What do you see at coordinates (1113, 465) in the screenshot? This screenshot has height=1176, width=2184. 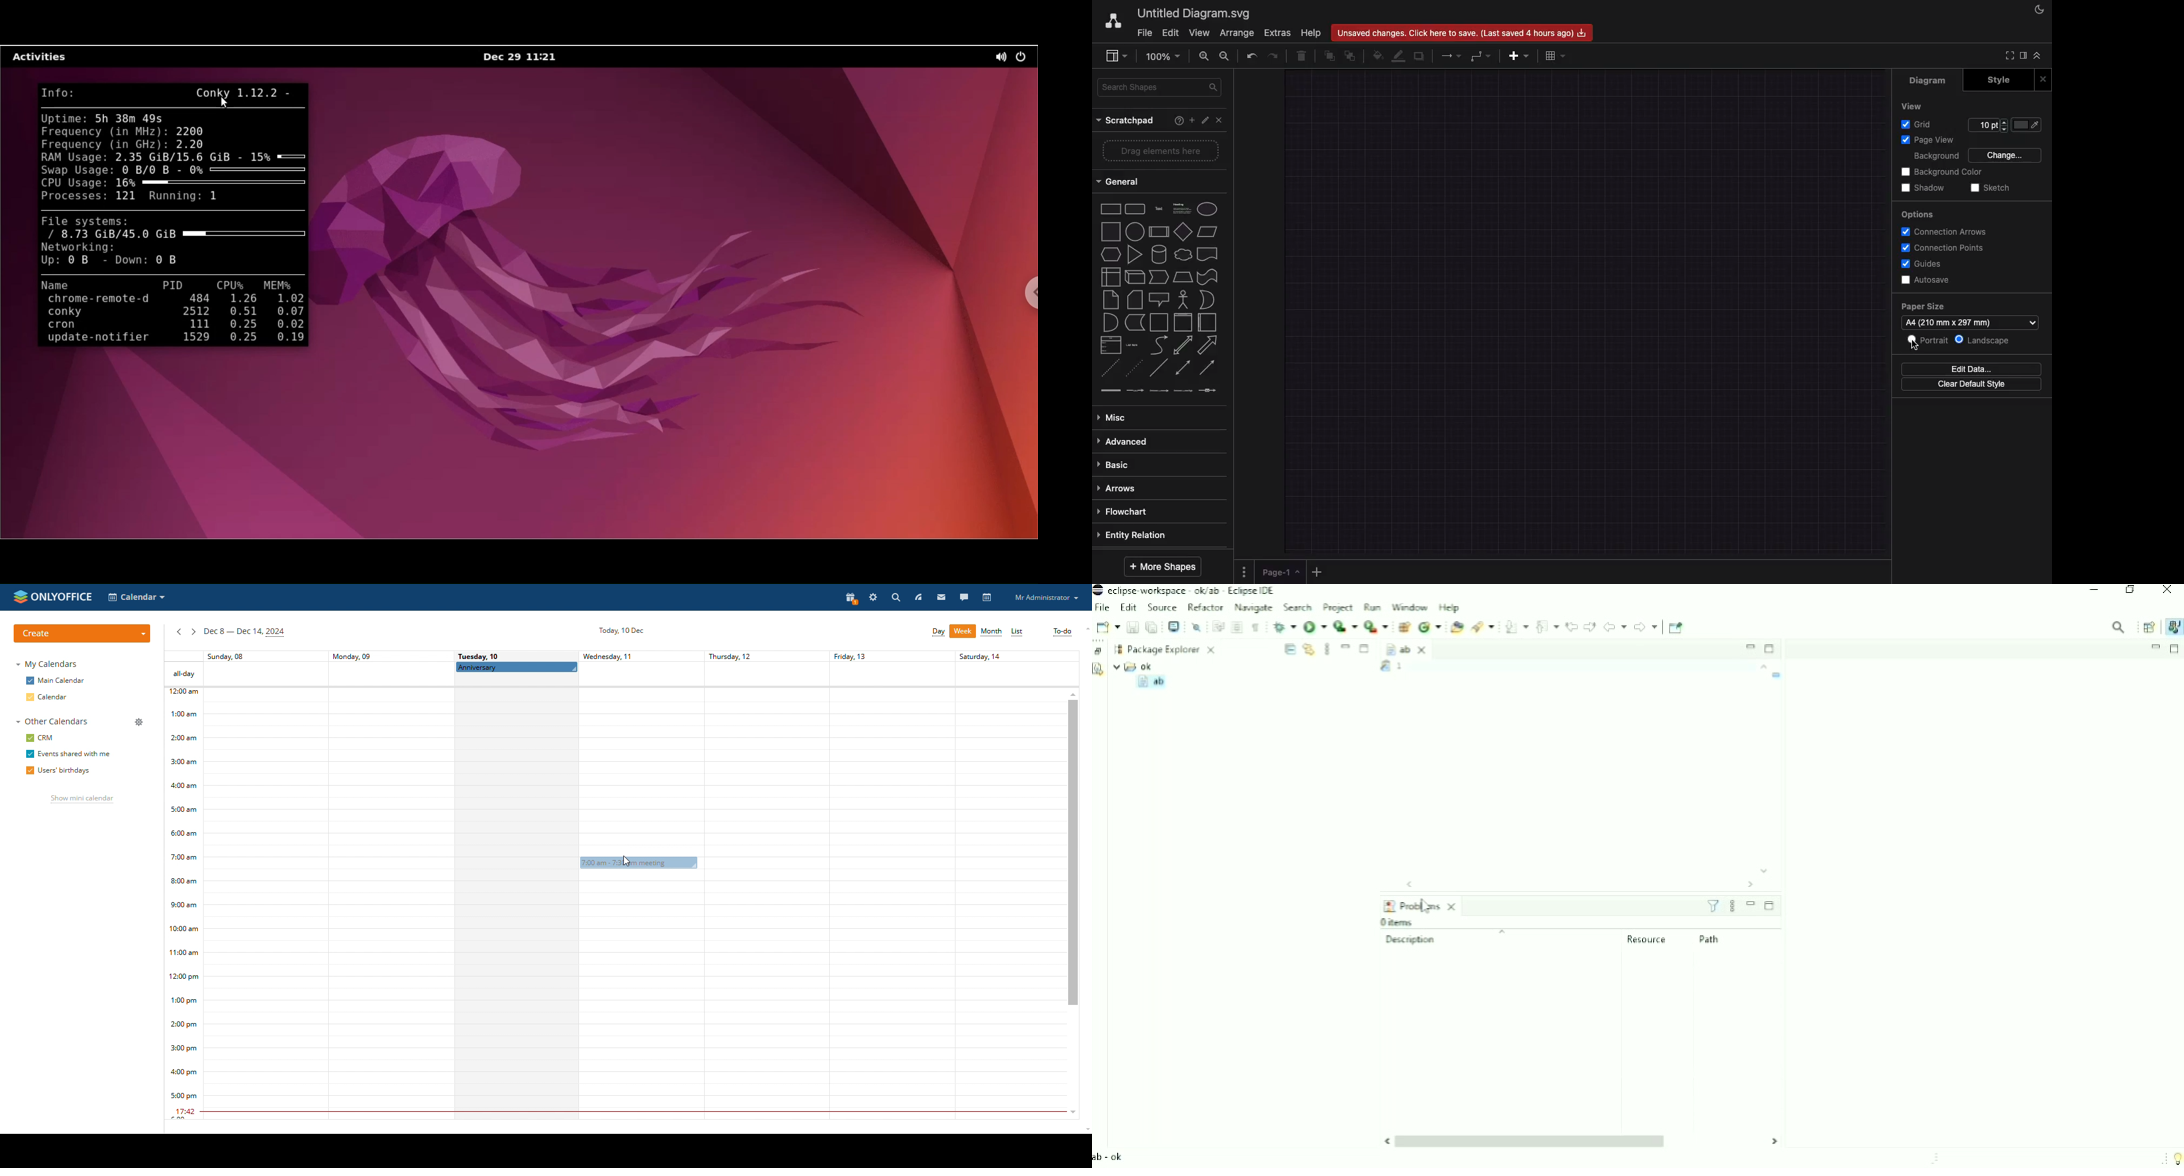 I see `Basic` at bounding box center [1113, 465].